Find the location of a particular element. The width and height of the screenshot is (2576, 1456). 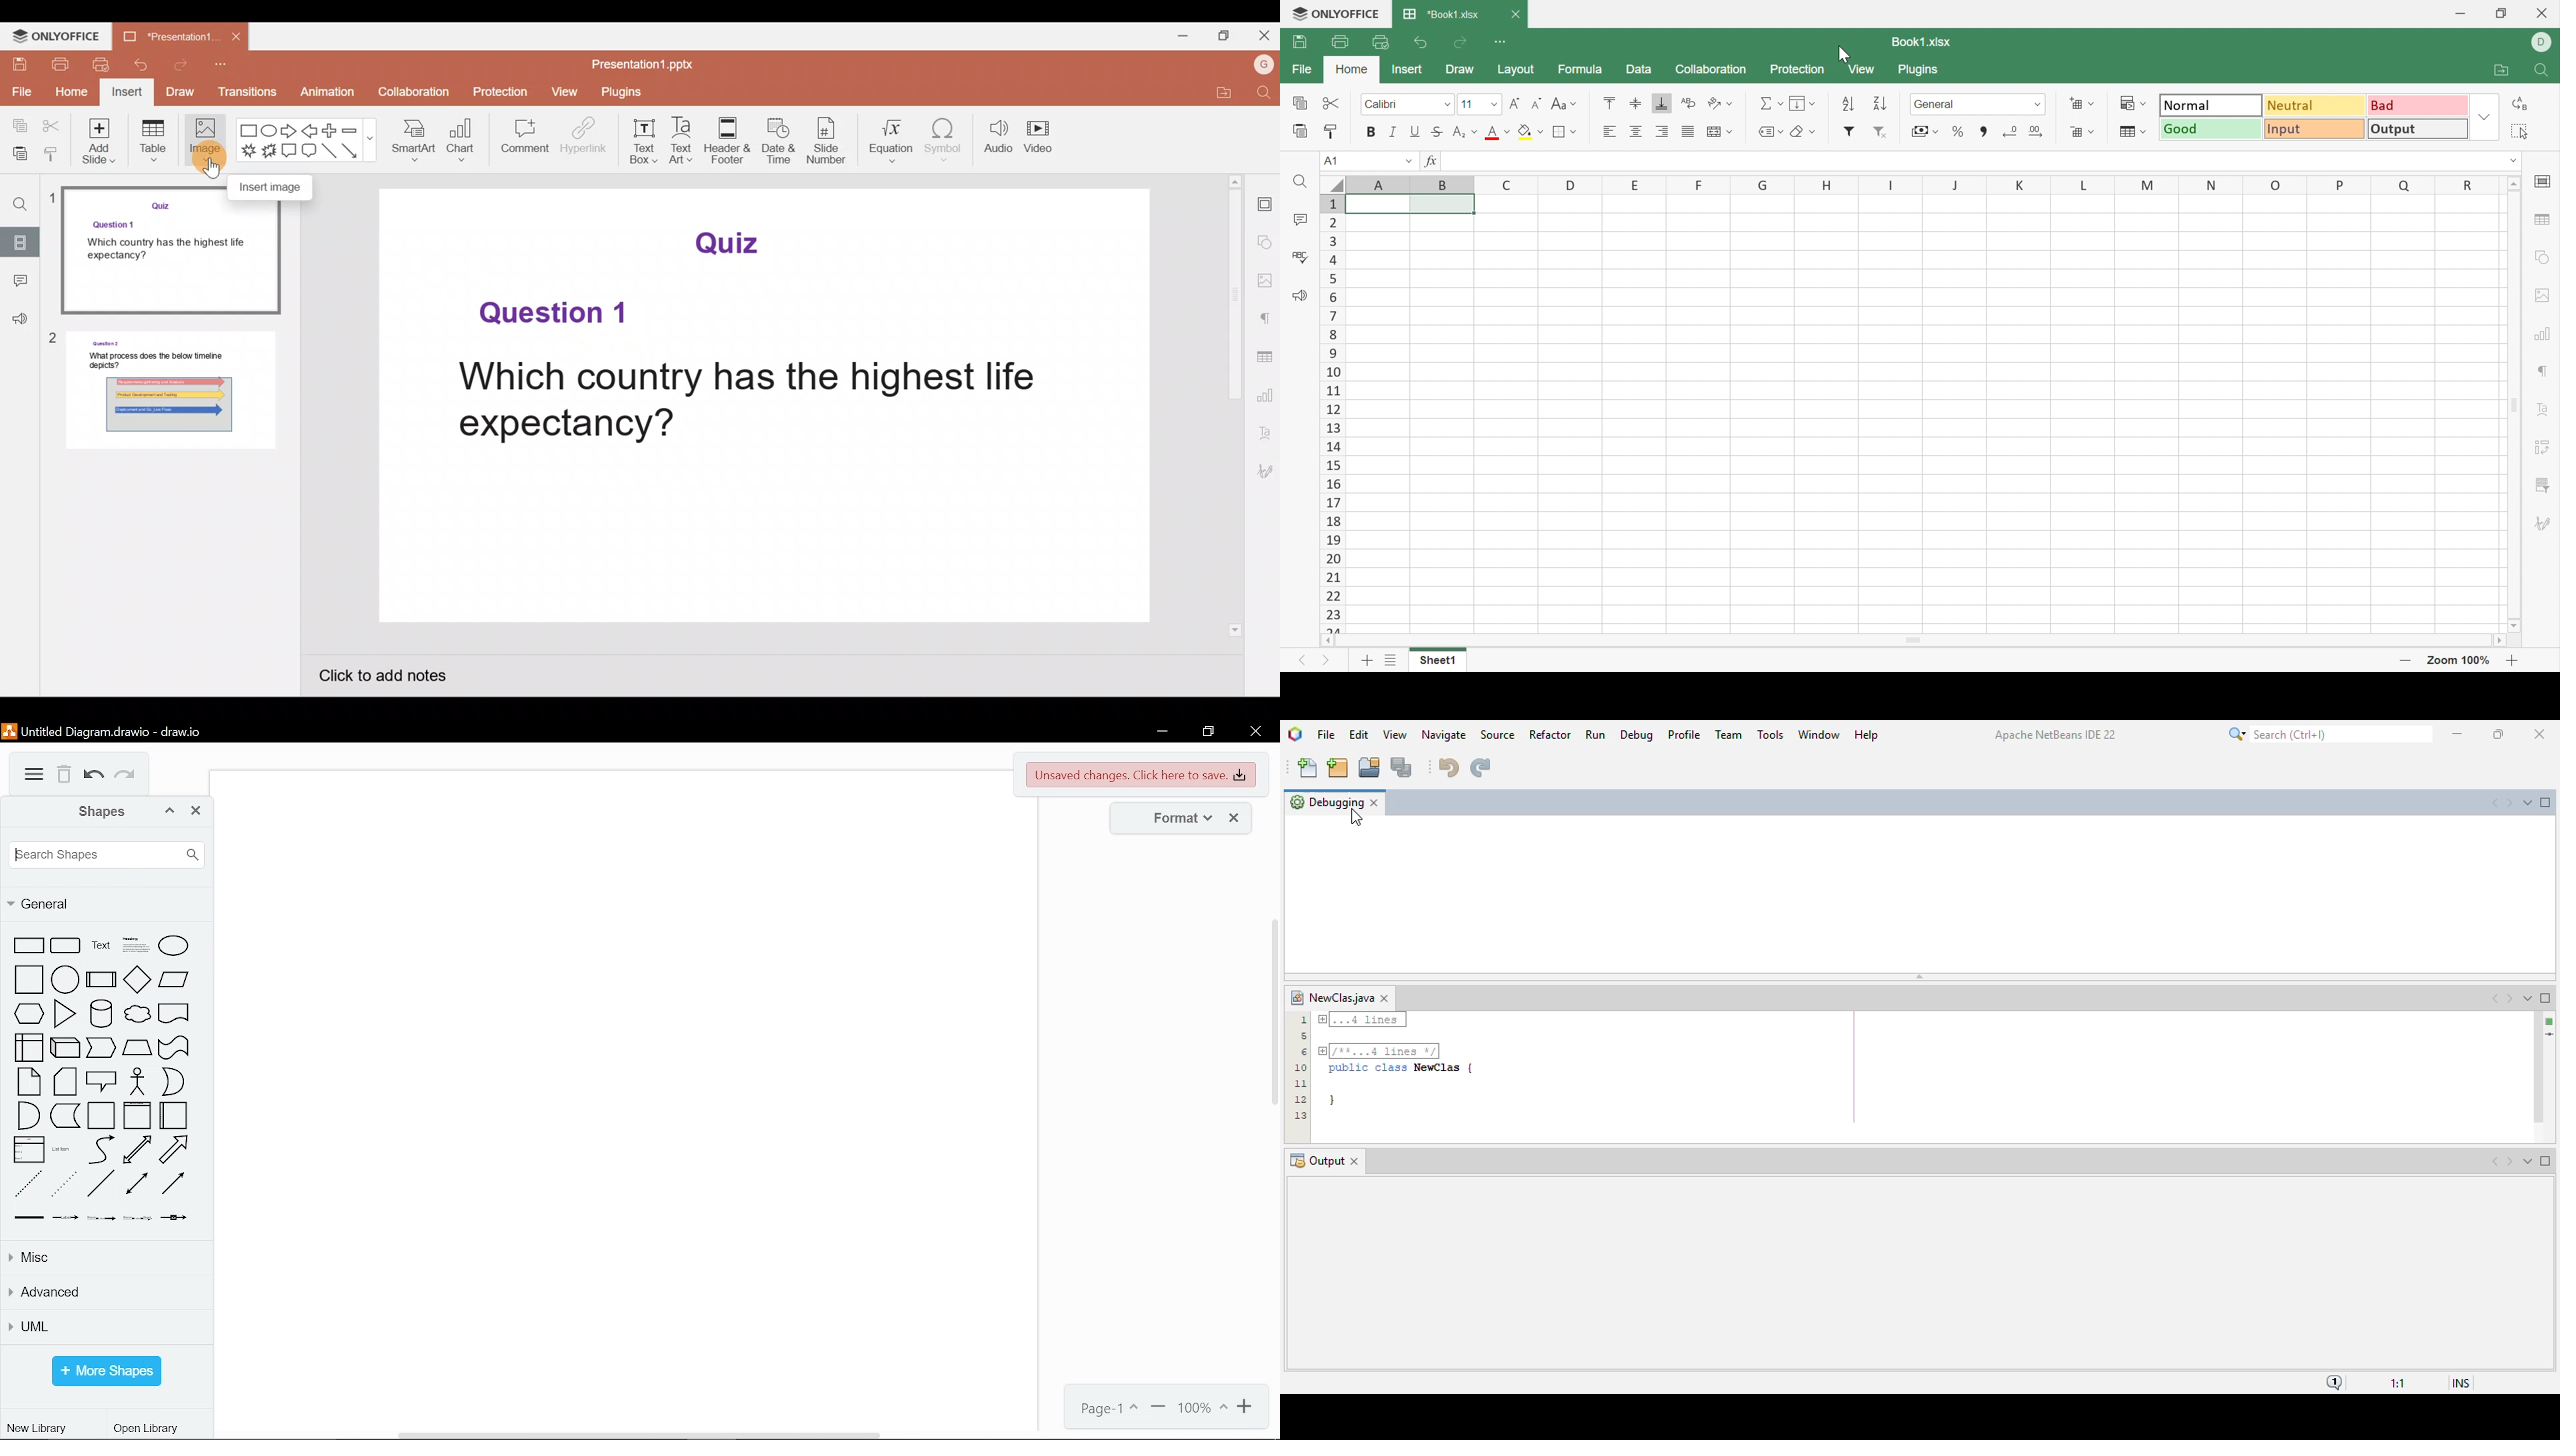

Font color is located at coordinates (1496, 133).